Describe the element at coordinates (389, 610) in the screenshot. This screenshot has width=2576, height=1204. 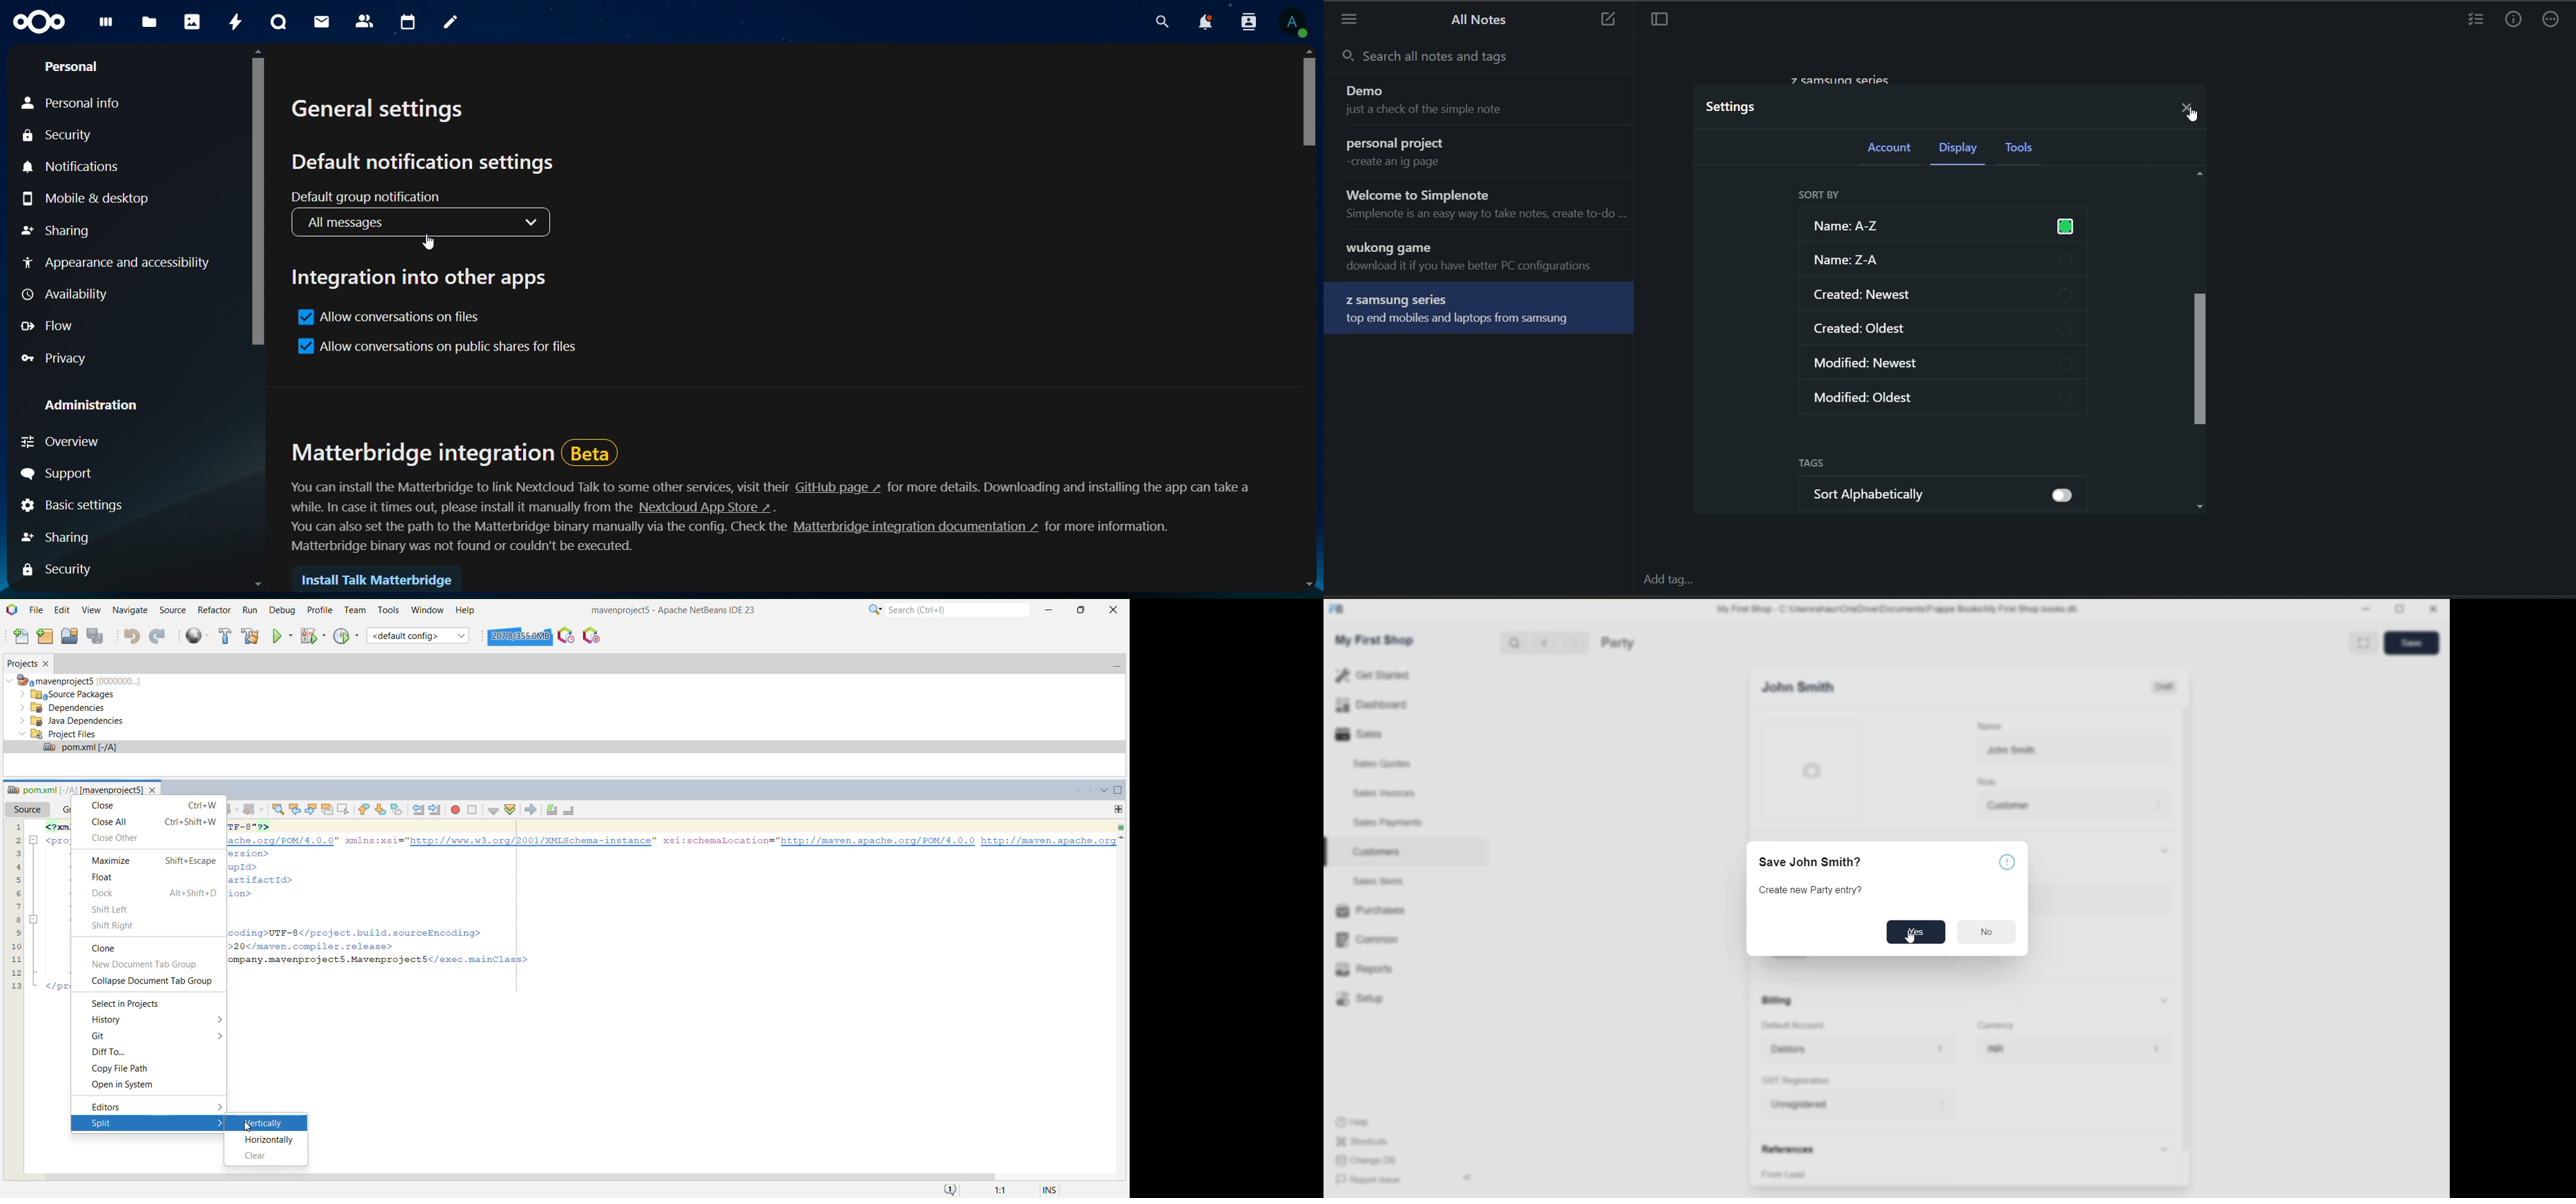
I see `Tools` at that location.